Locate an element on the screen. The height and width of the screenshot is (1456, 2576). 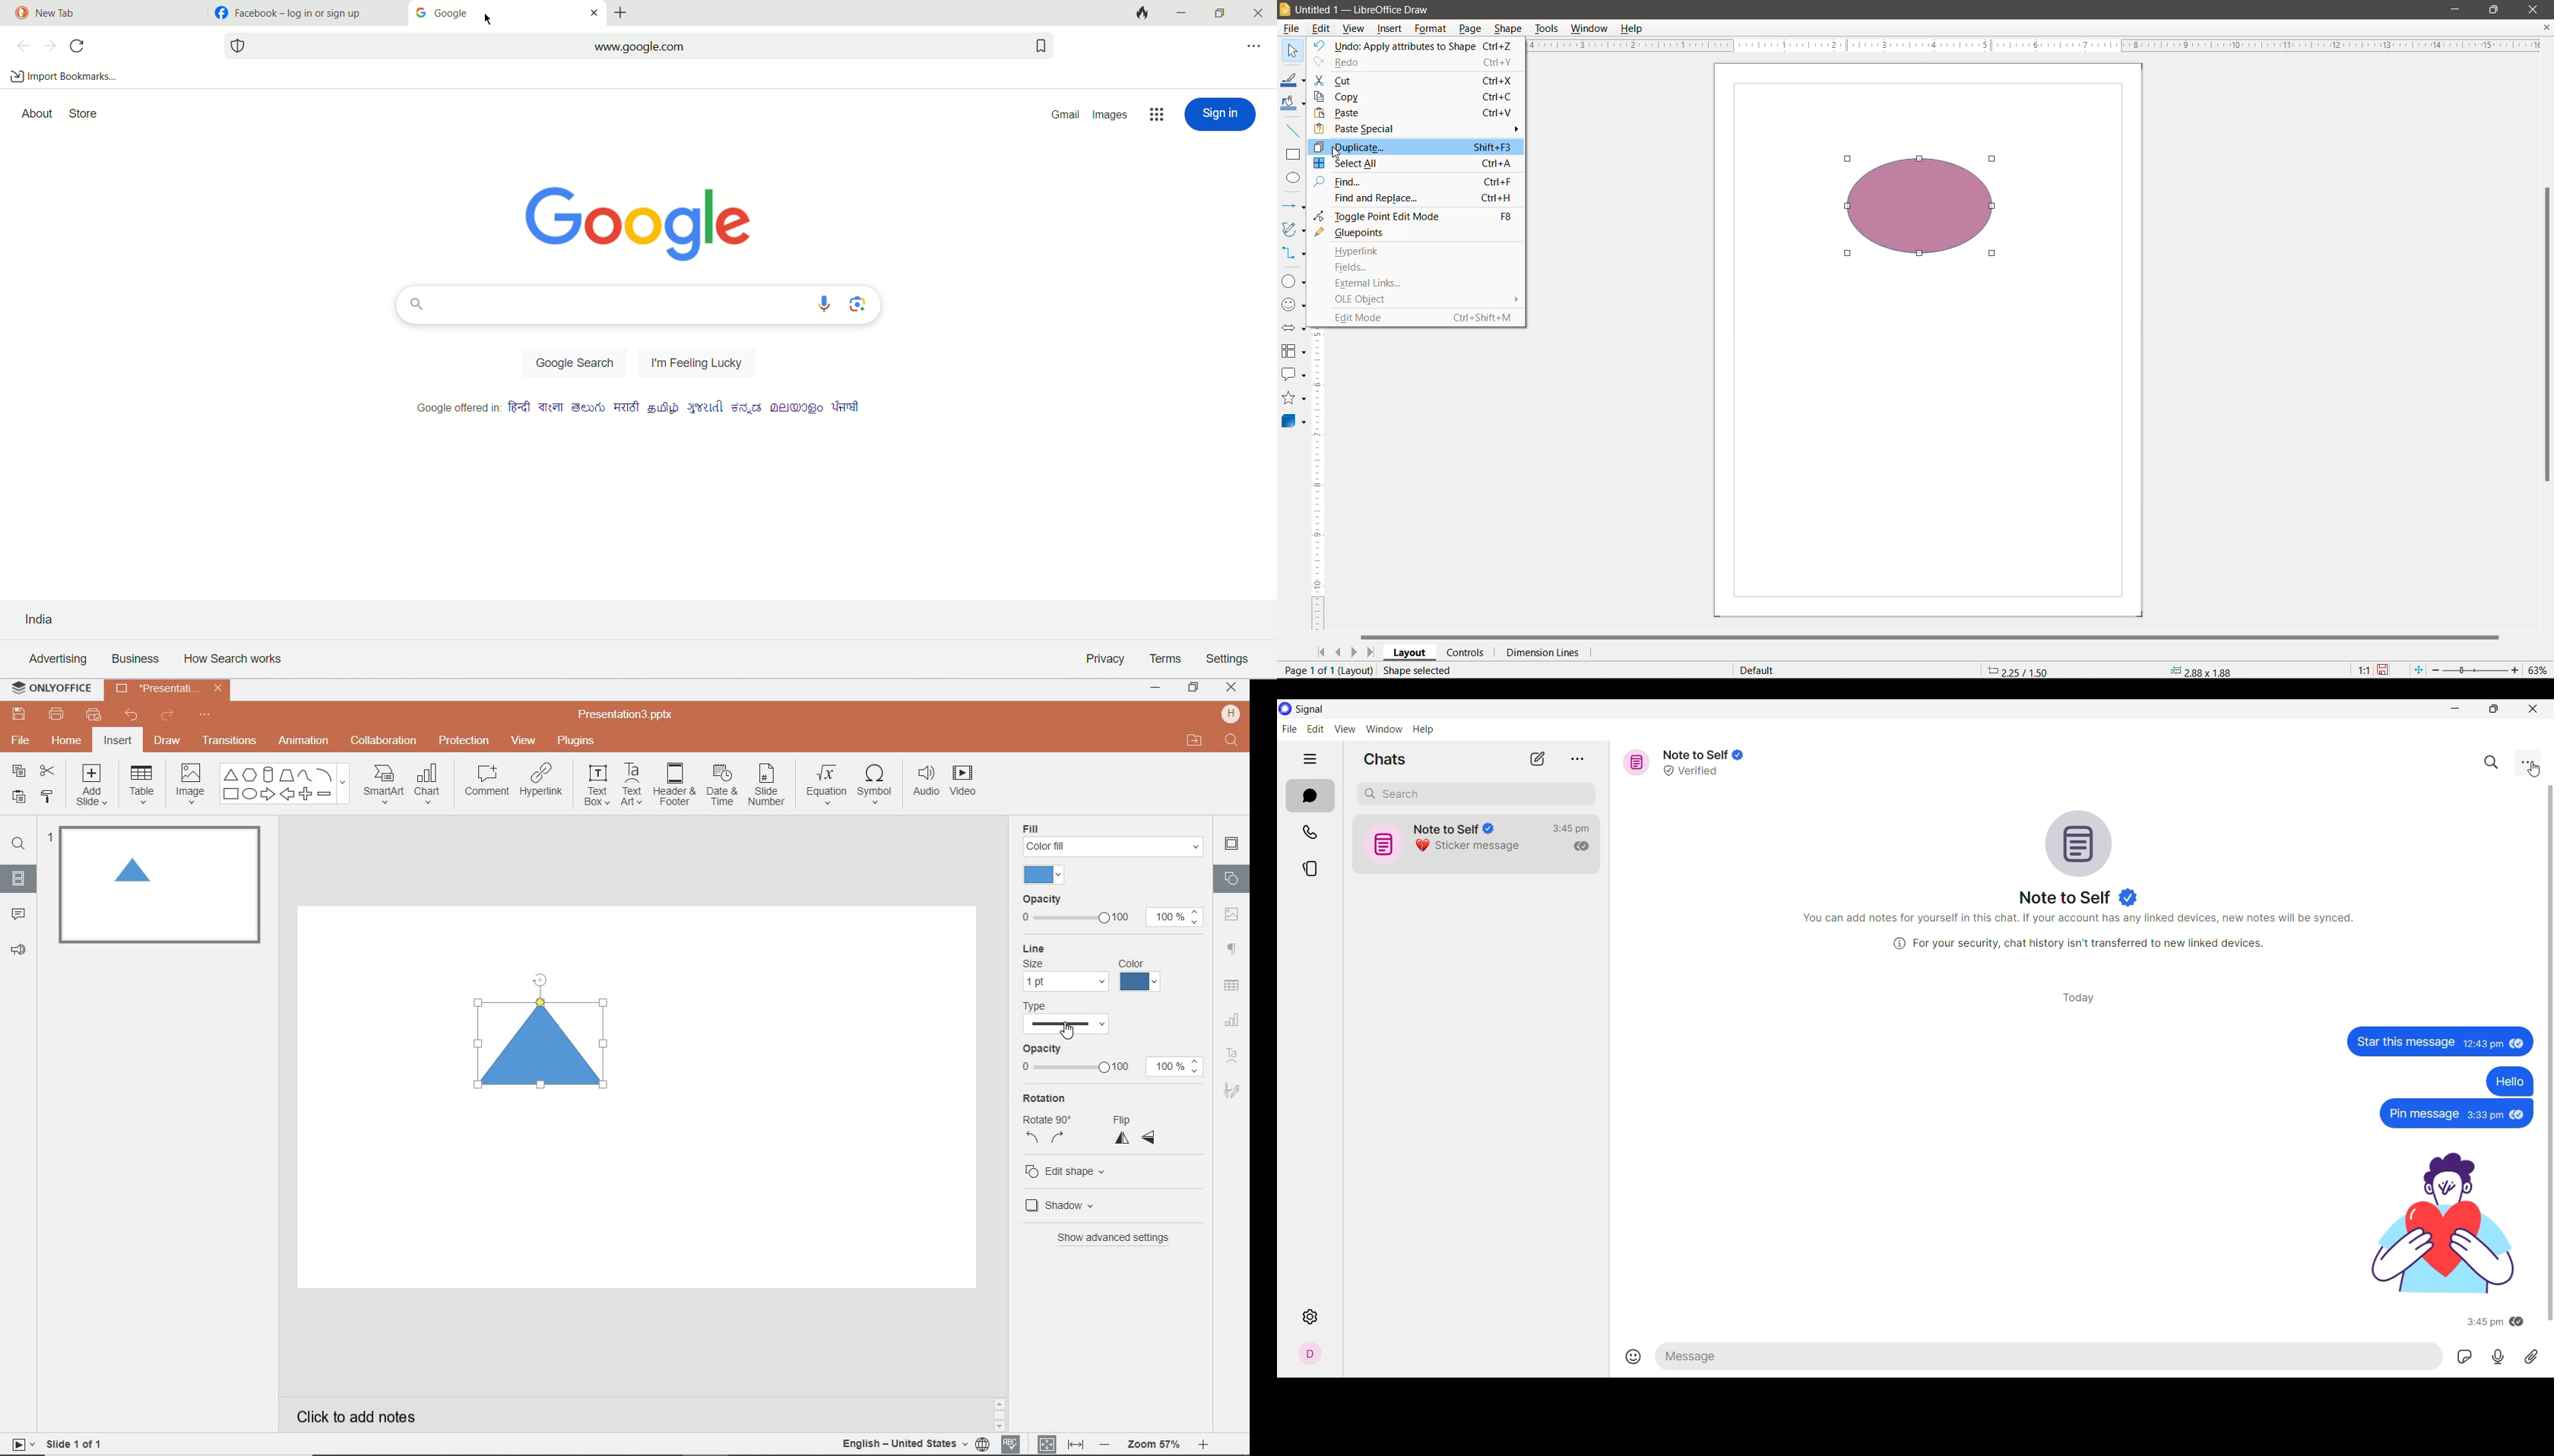
Find is located at coordinates (1414, 182).